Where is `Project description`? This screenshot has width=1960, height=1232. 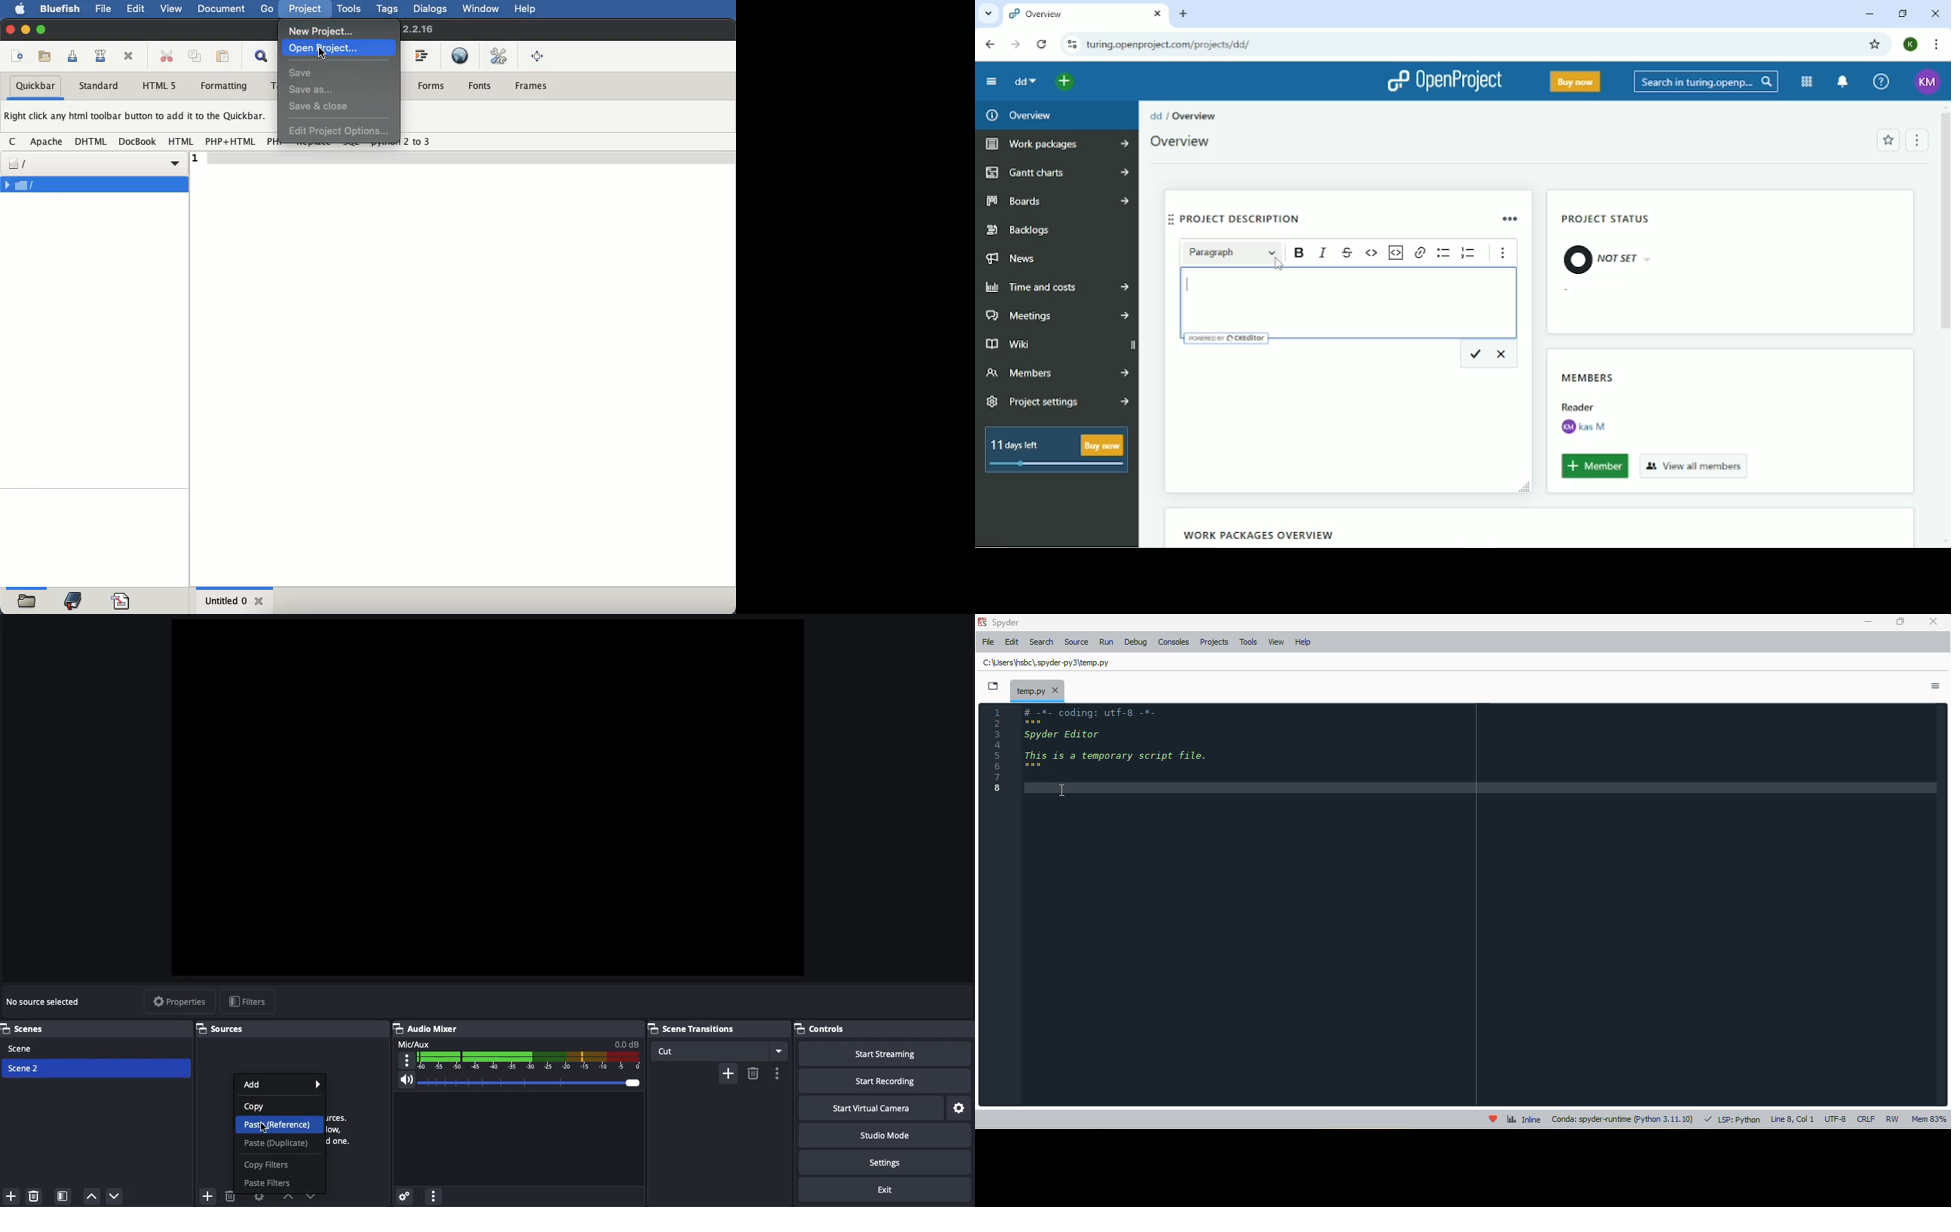
Project description is located at coordinates (1315, 217).